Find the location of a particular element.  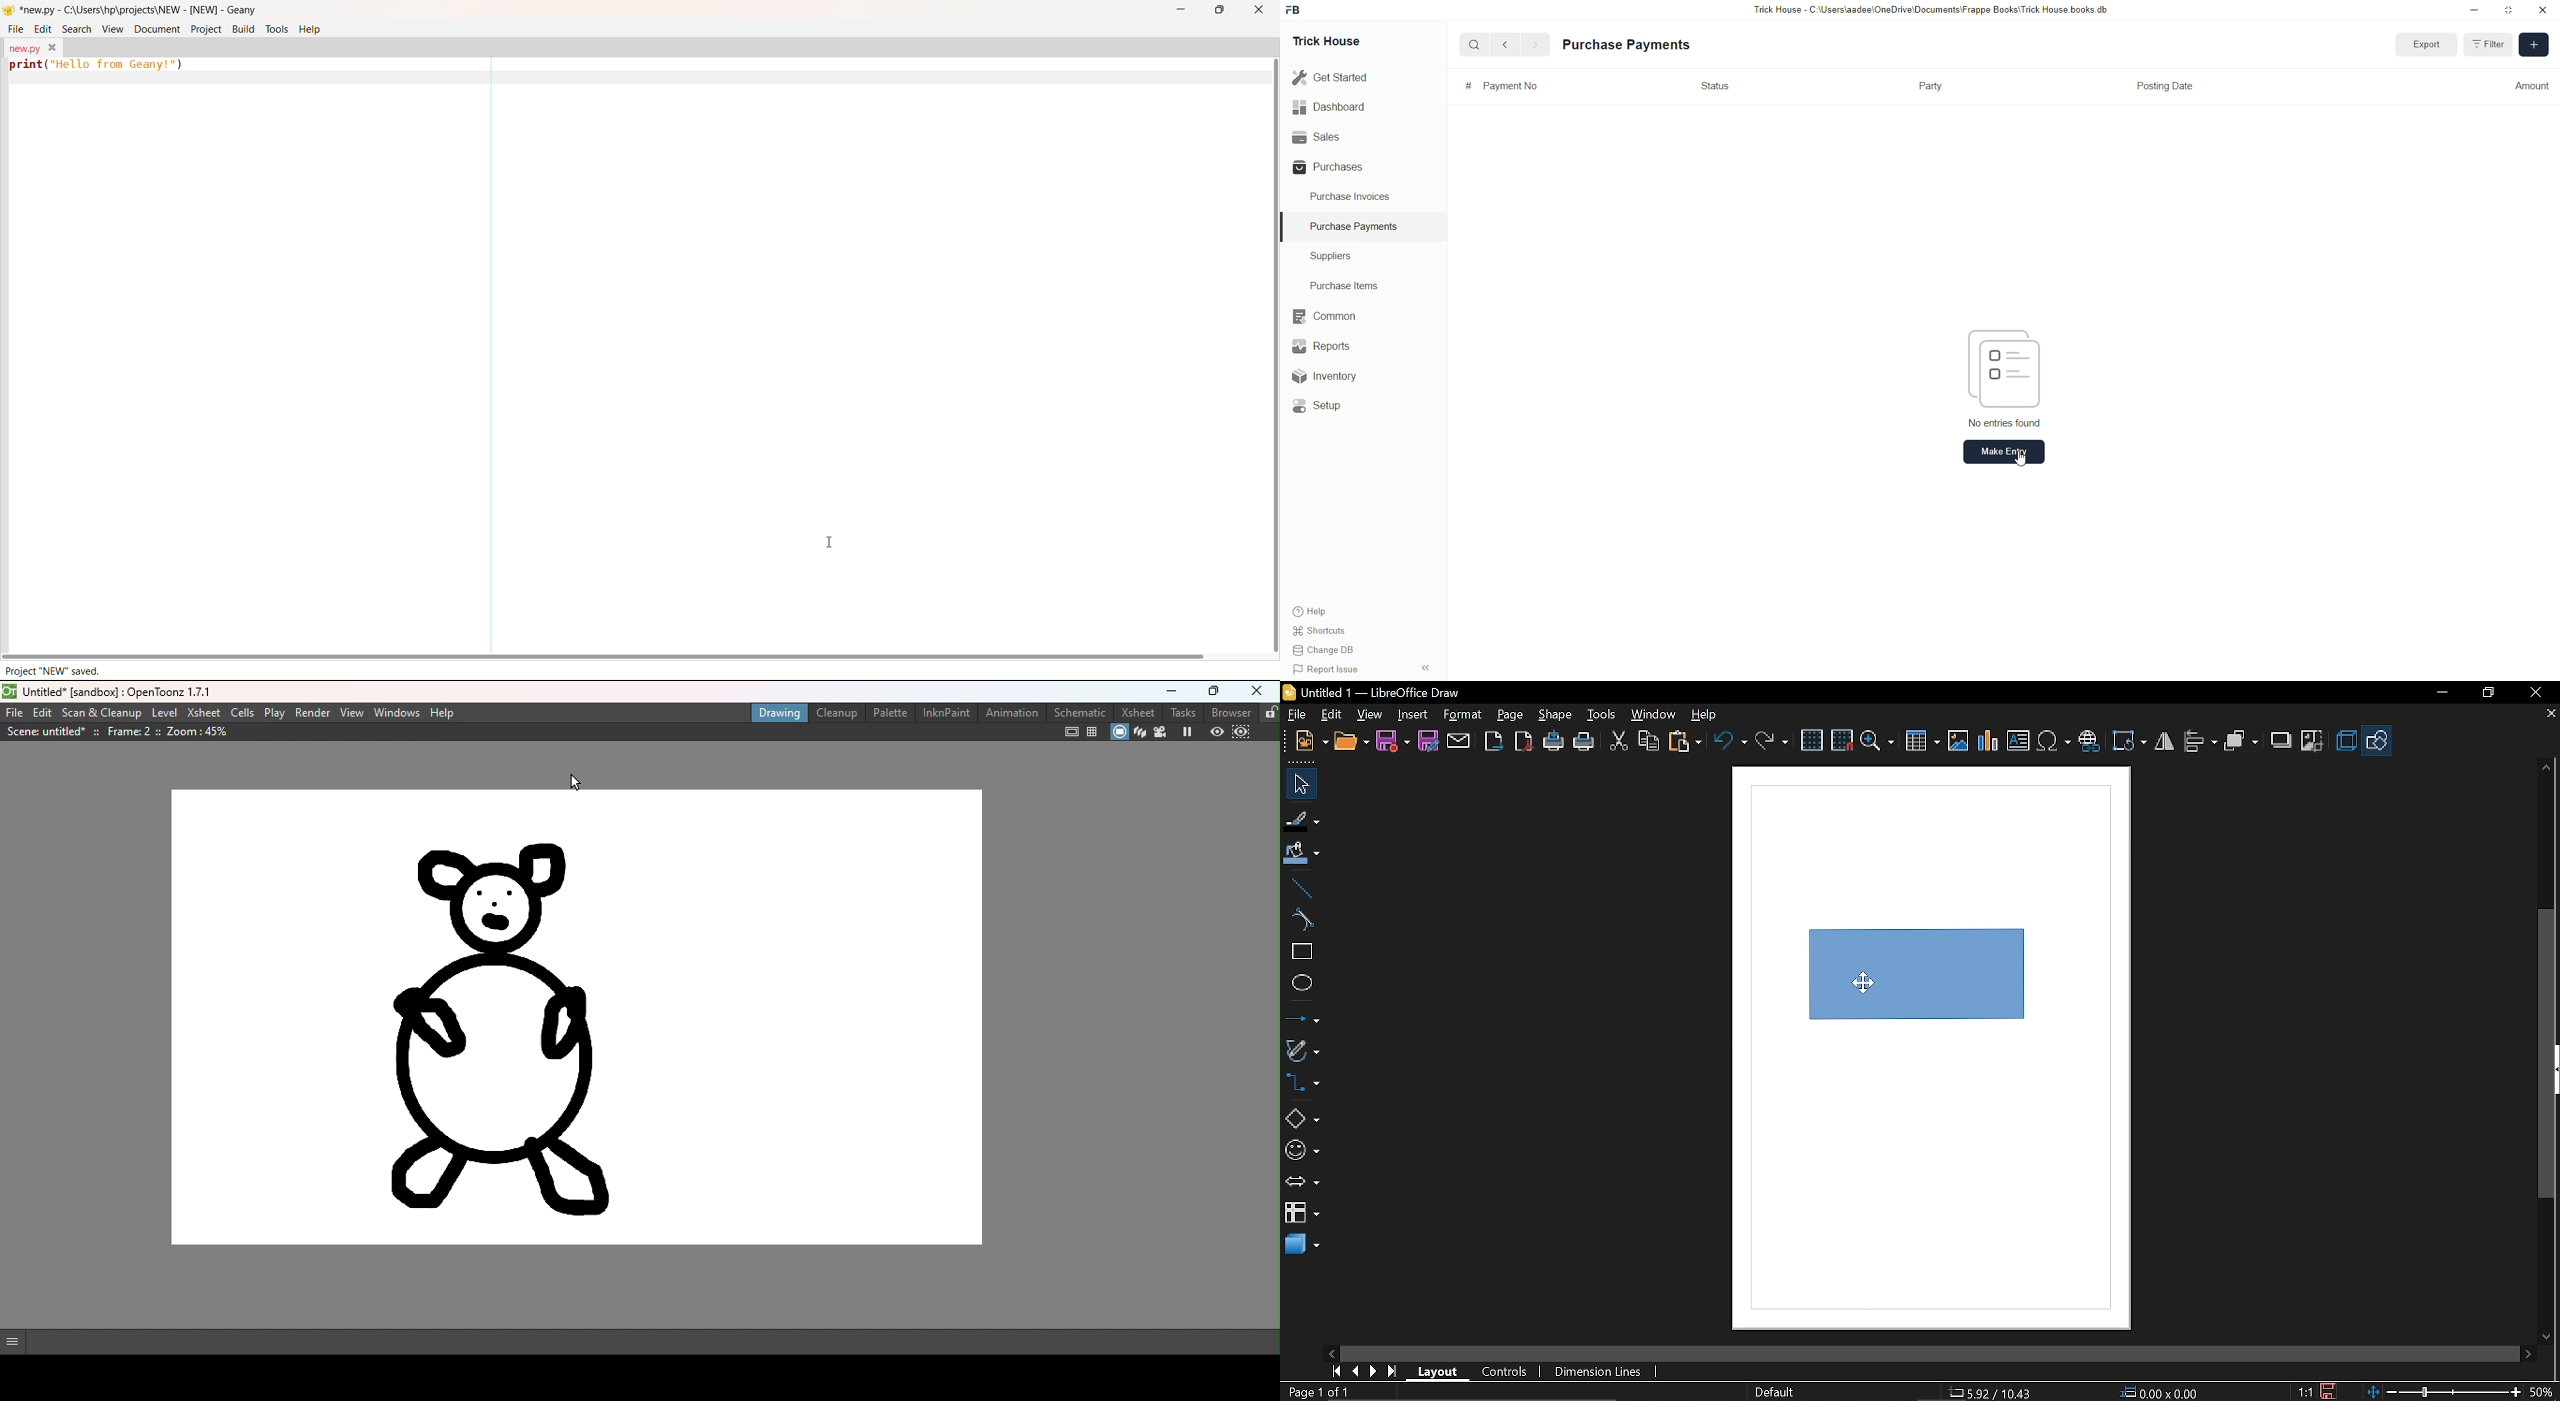

Status is located at coordinates (1718, 85).